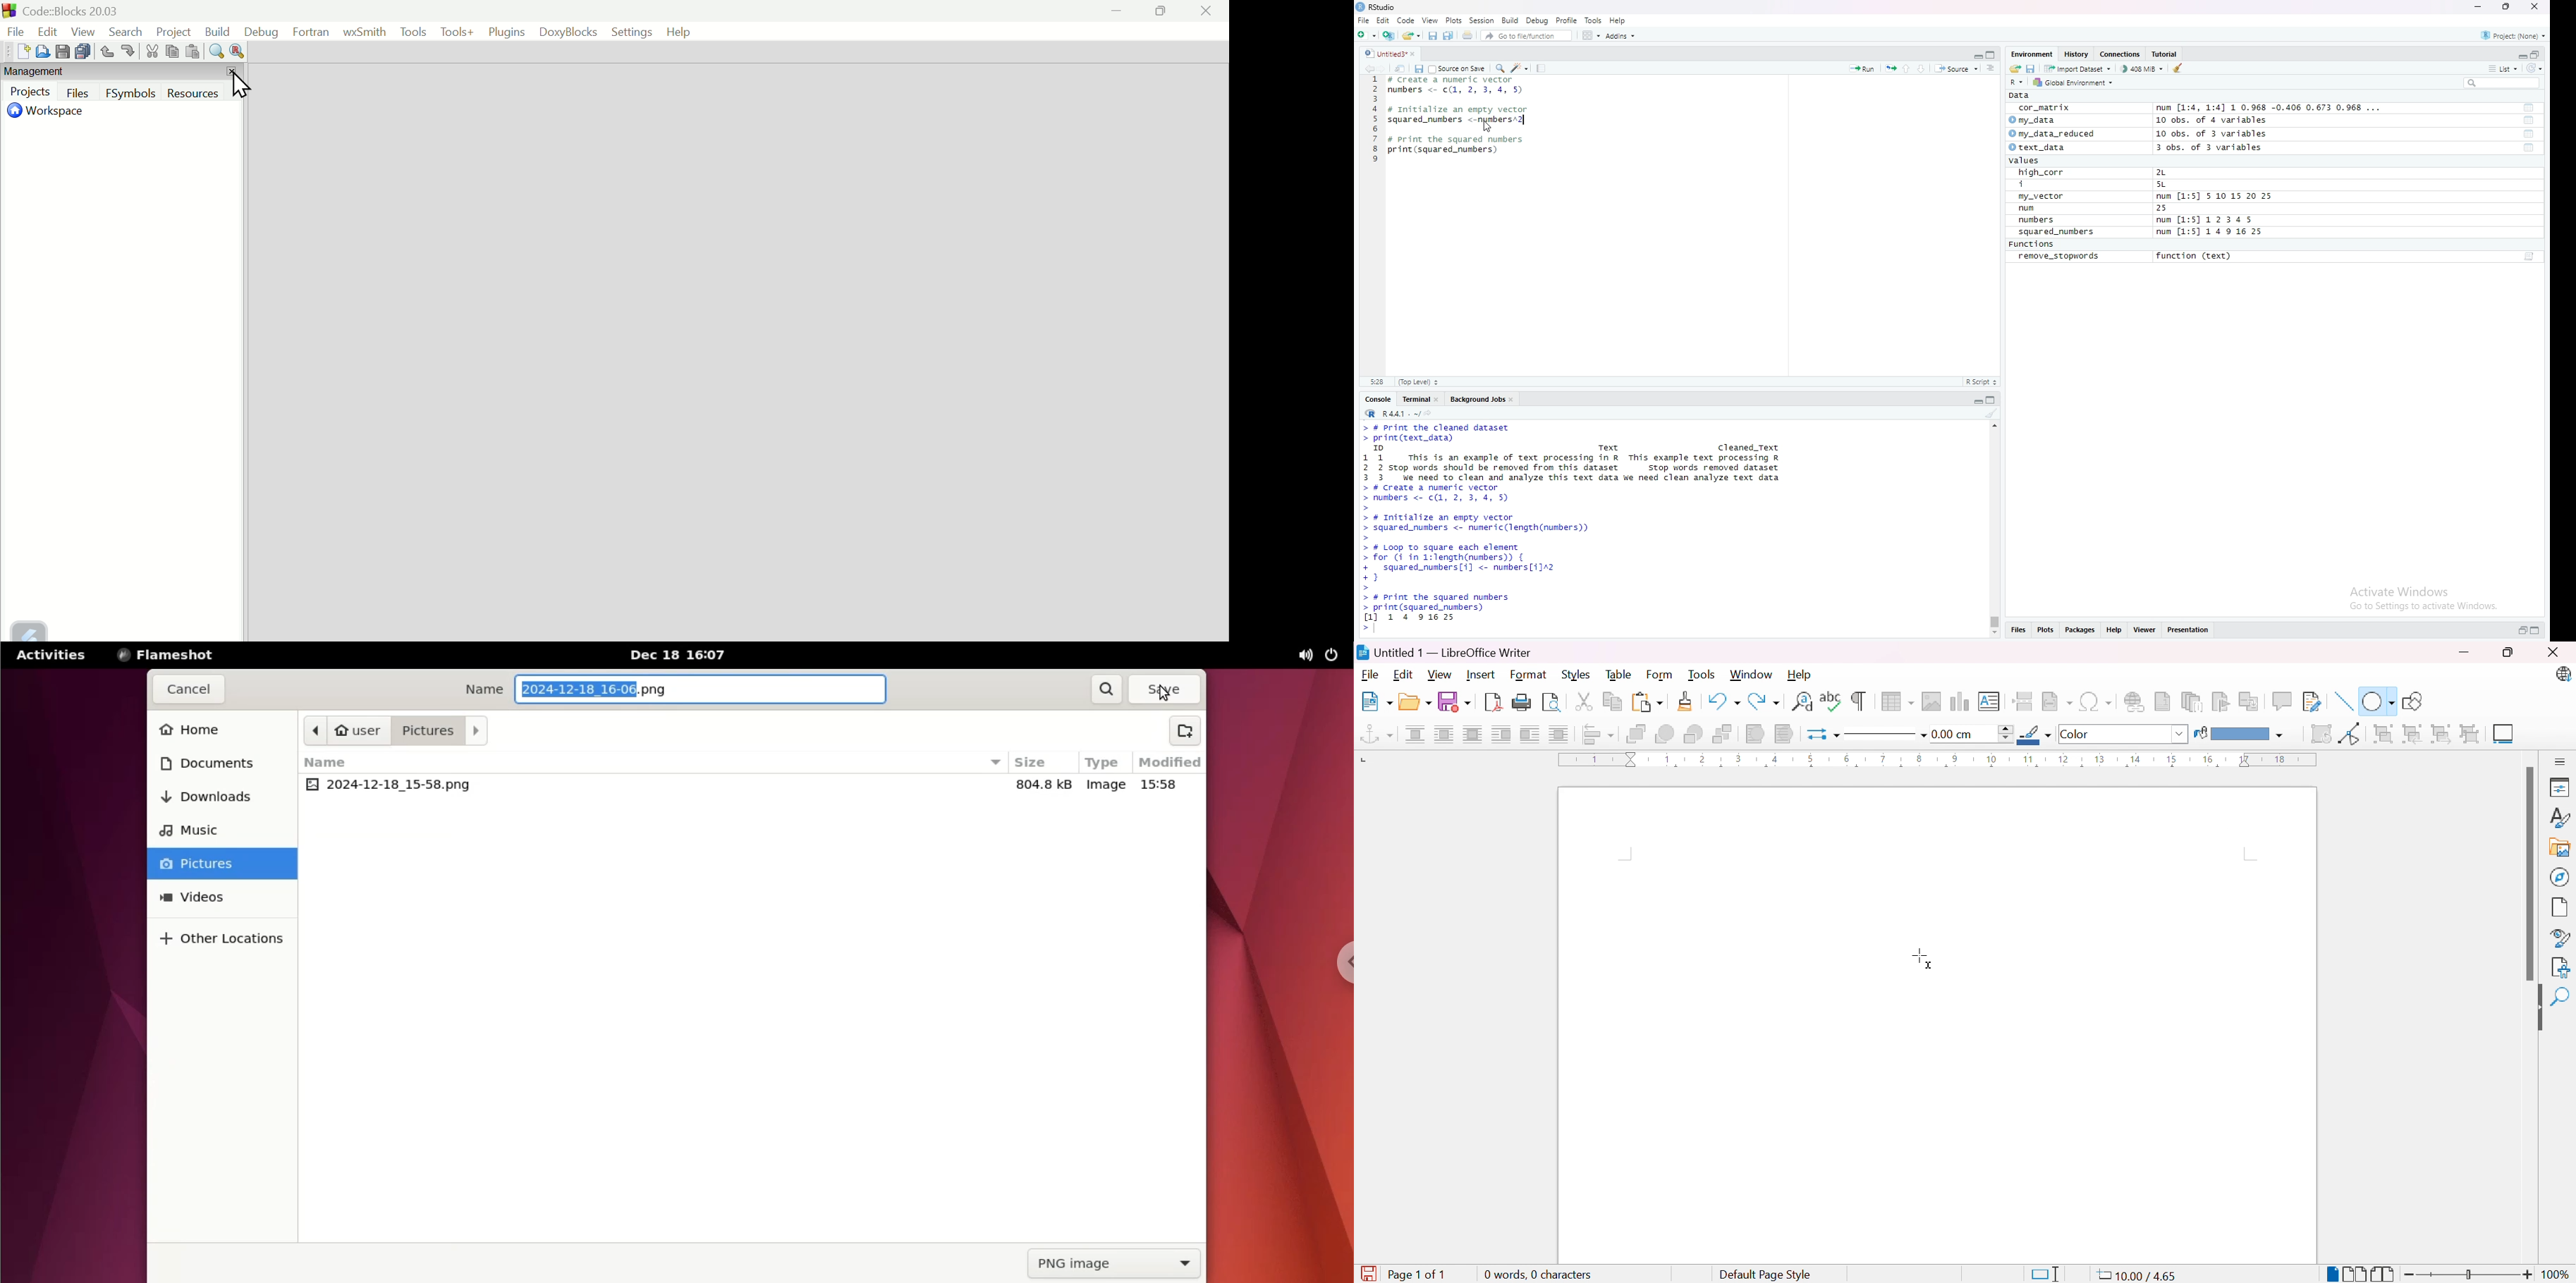  I want to click on Load Workspace, so click(2015, 67).